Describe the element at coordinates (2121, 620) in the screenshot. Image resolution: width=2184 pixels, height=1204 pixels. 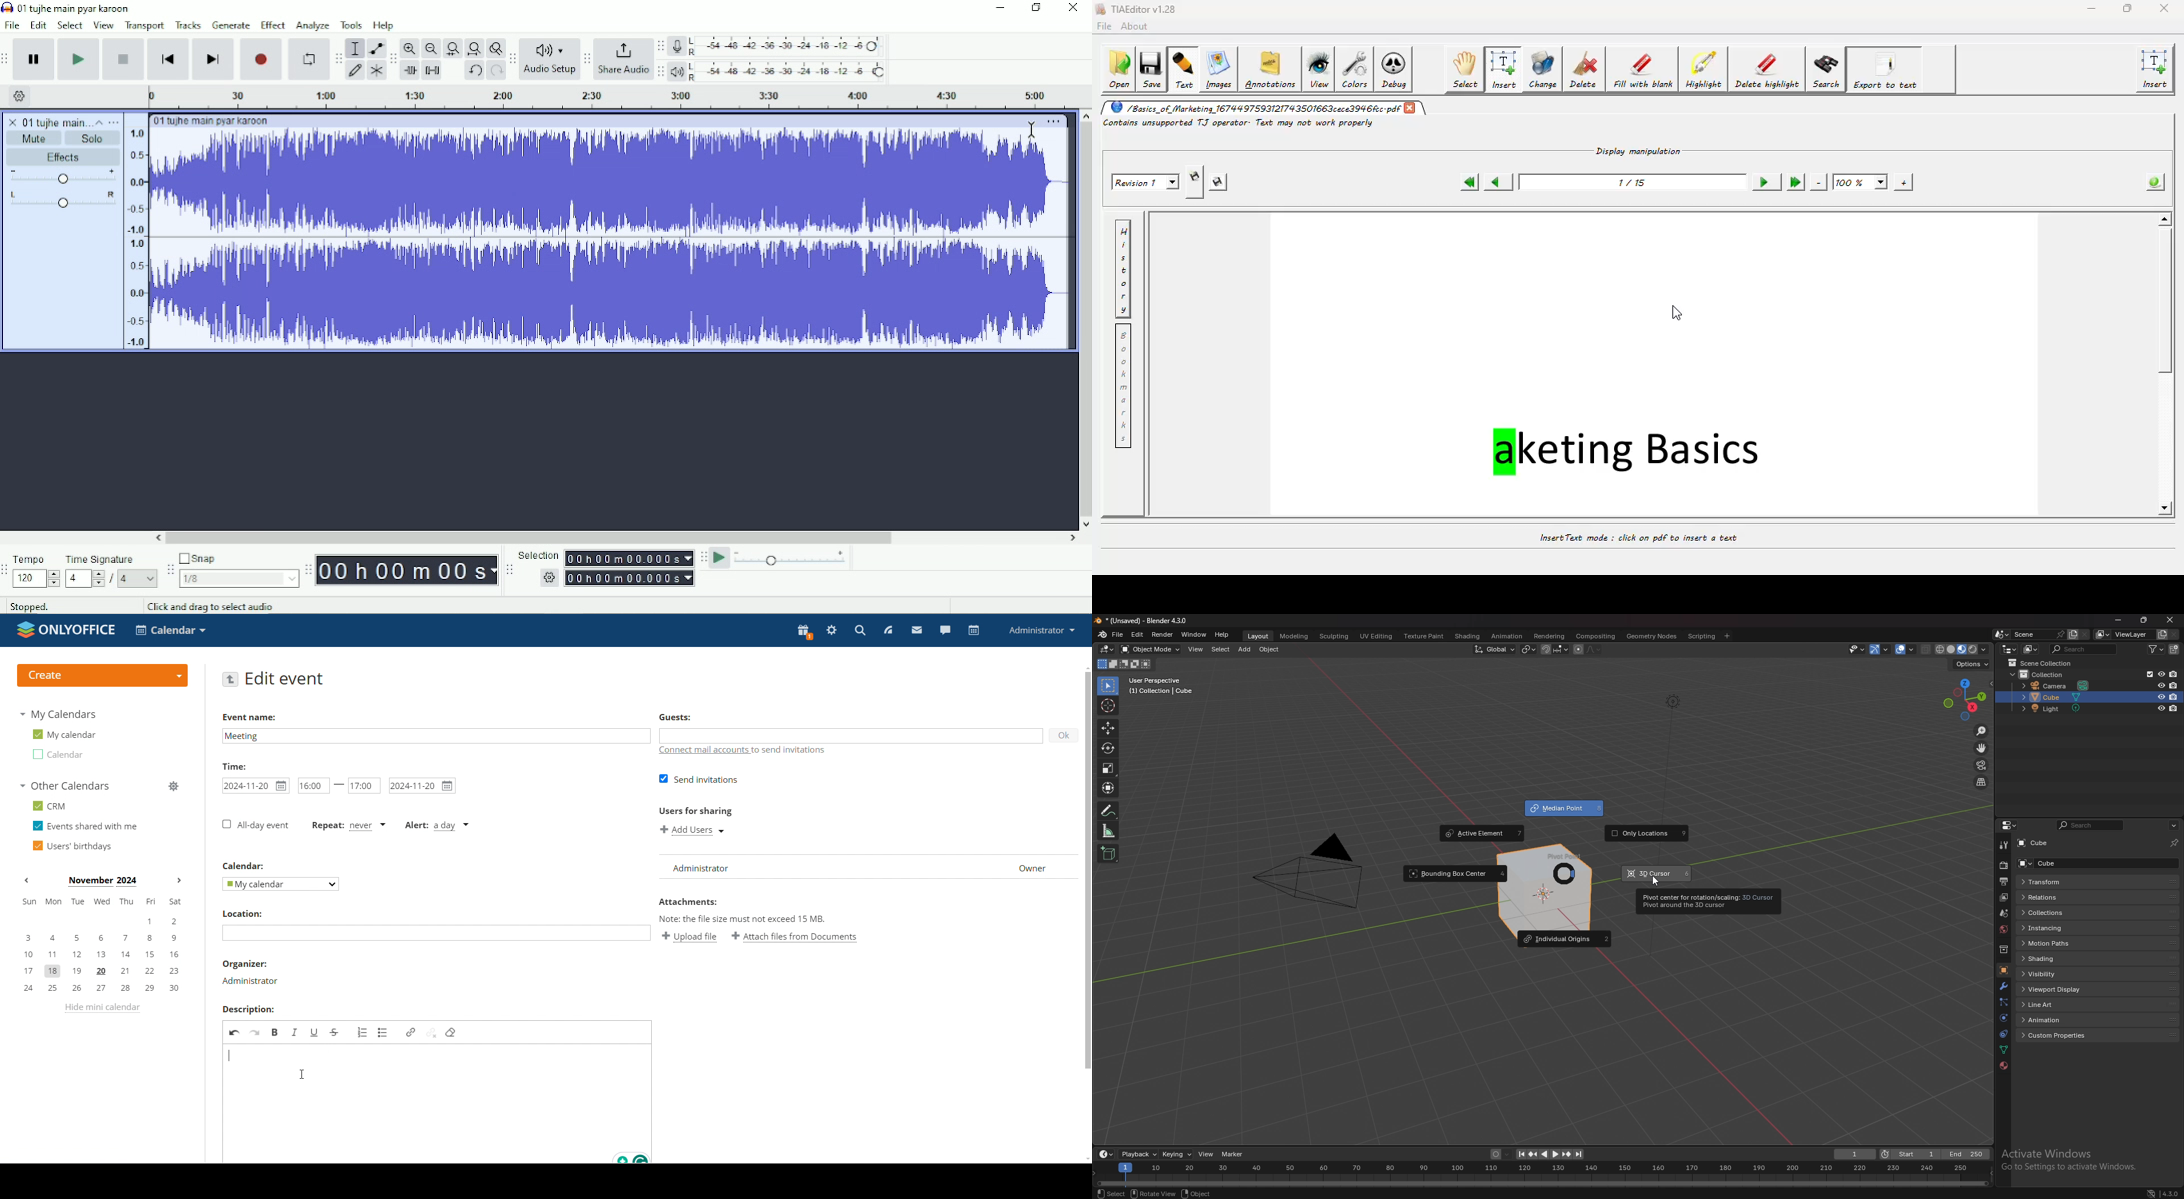
I see `minimize` at that location.